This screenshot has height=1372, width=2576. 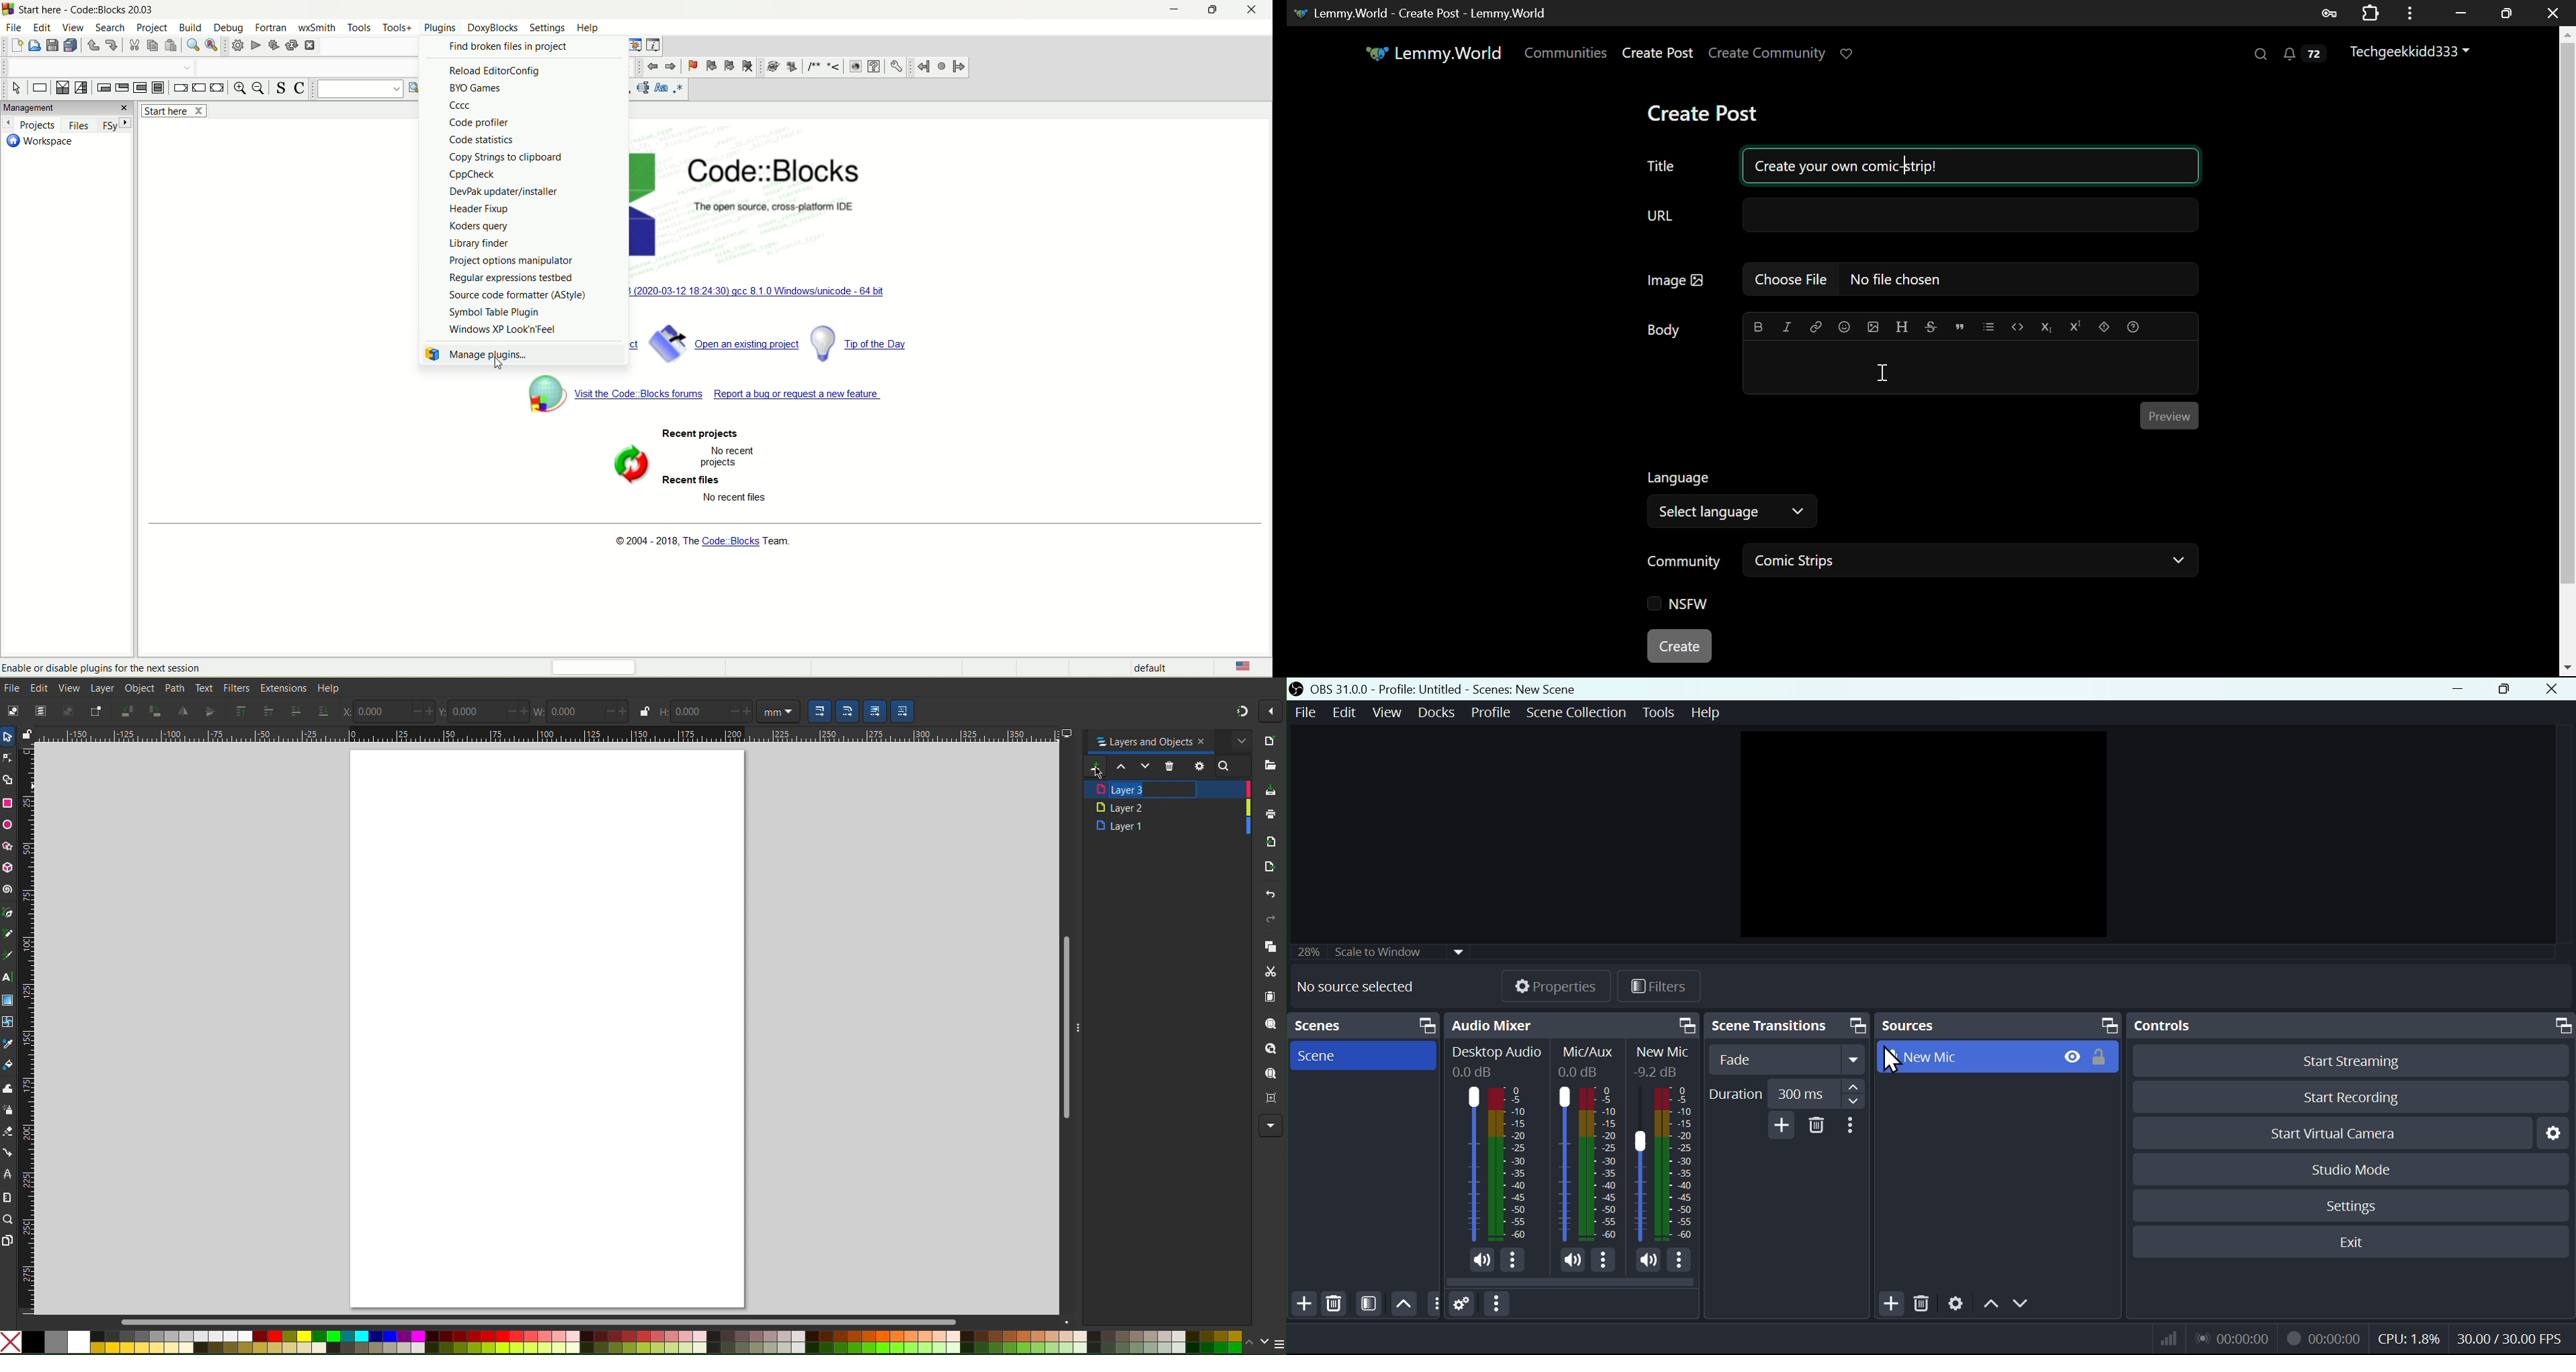 I want to click on Start streaming, so click(x=2352, y=1060).